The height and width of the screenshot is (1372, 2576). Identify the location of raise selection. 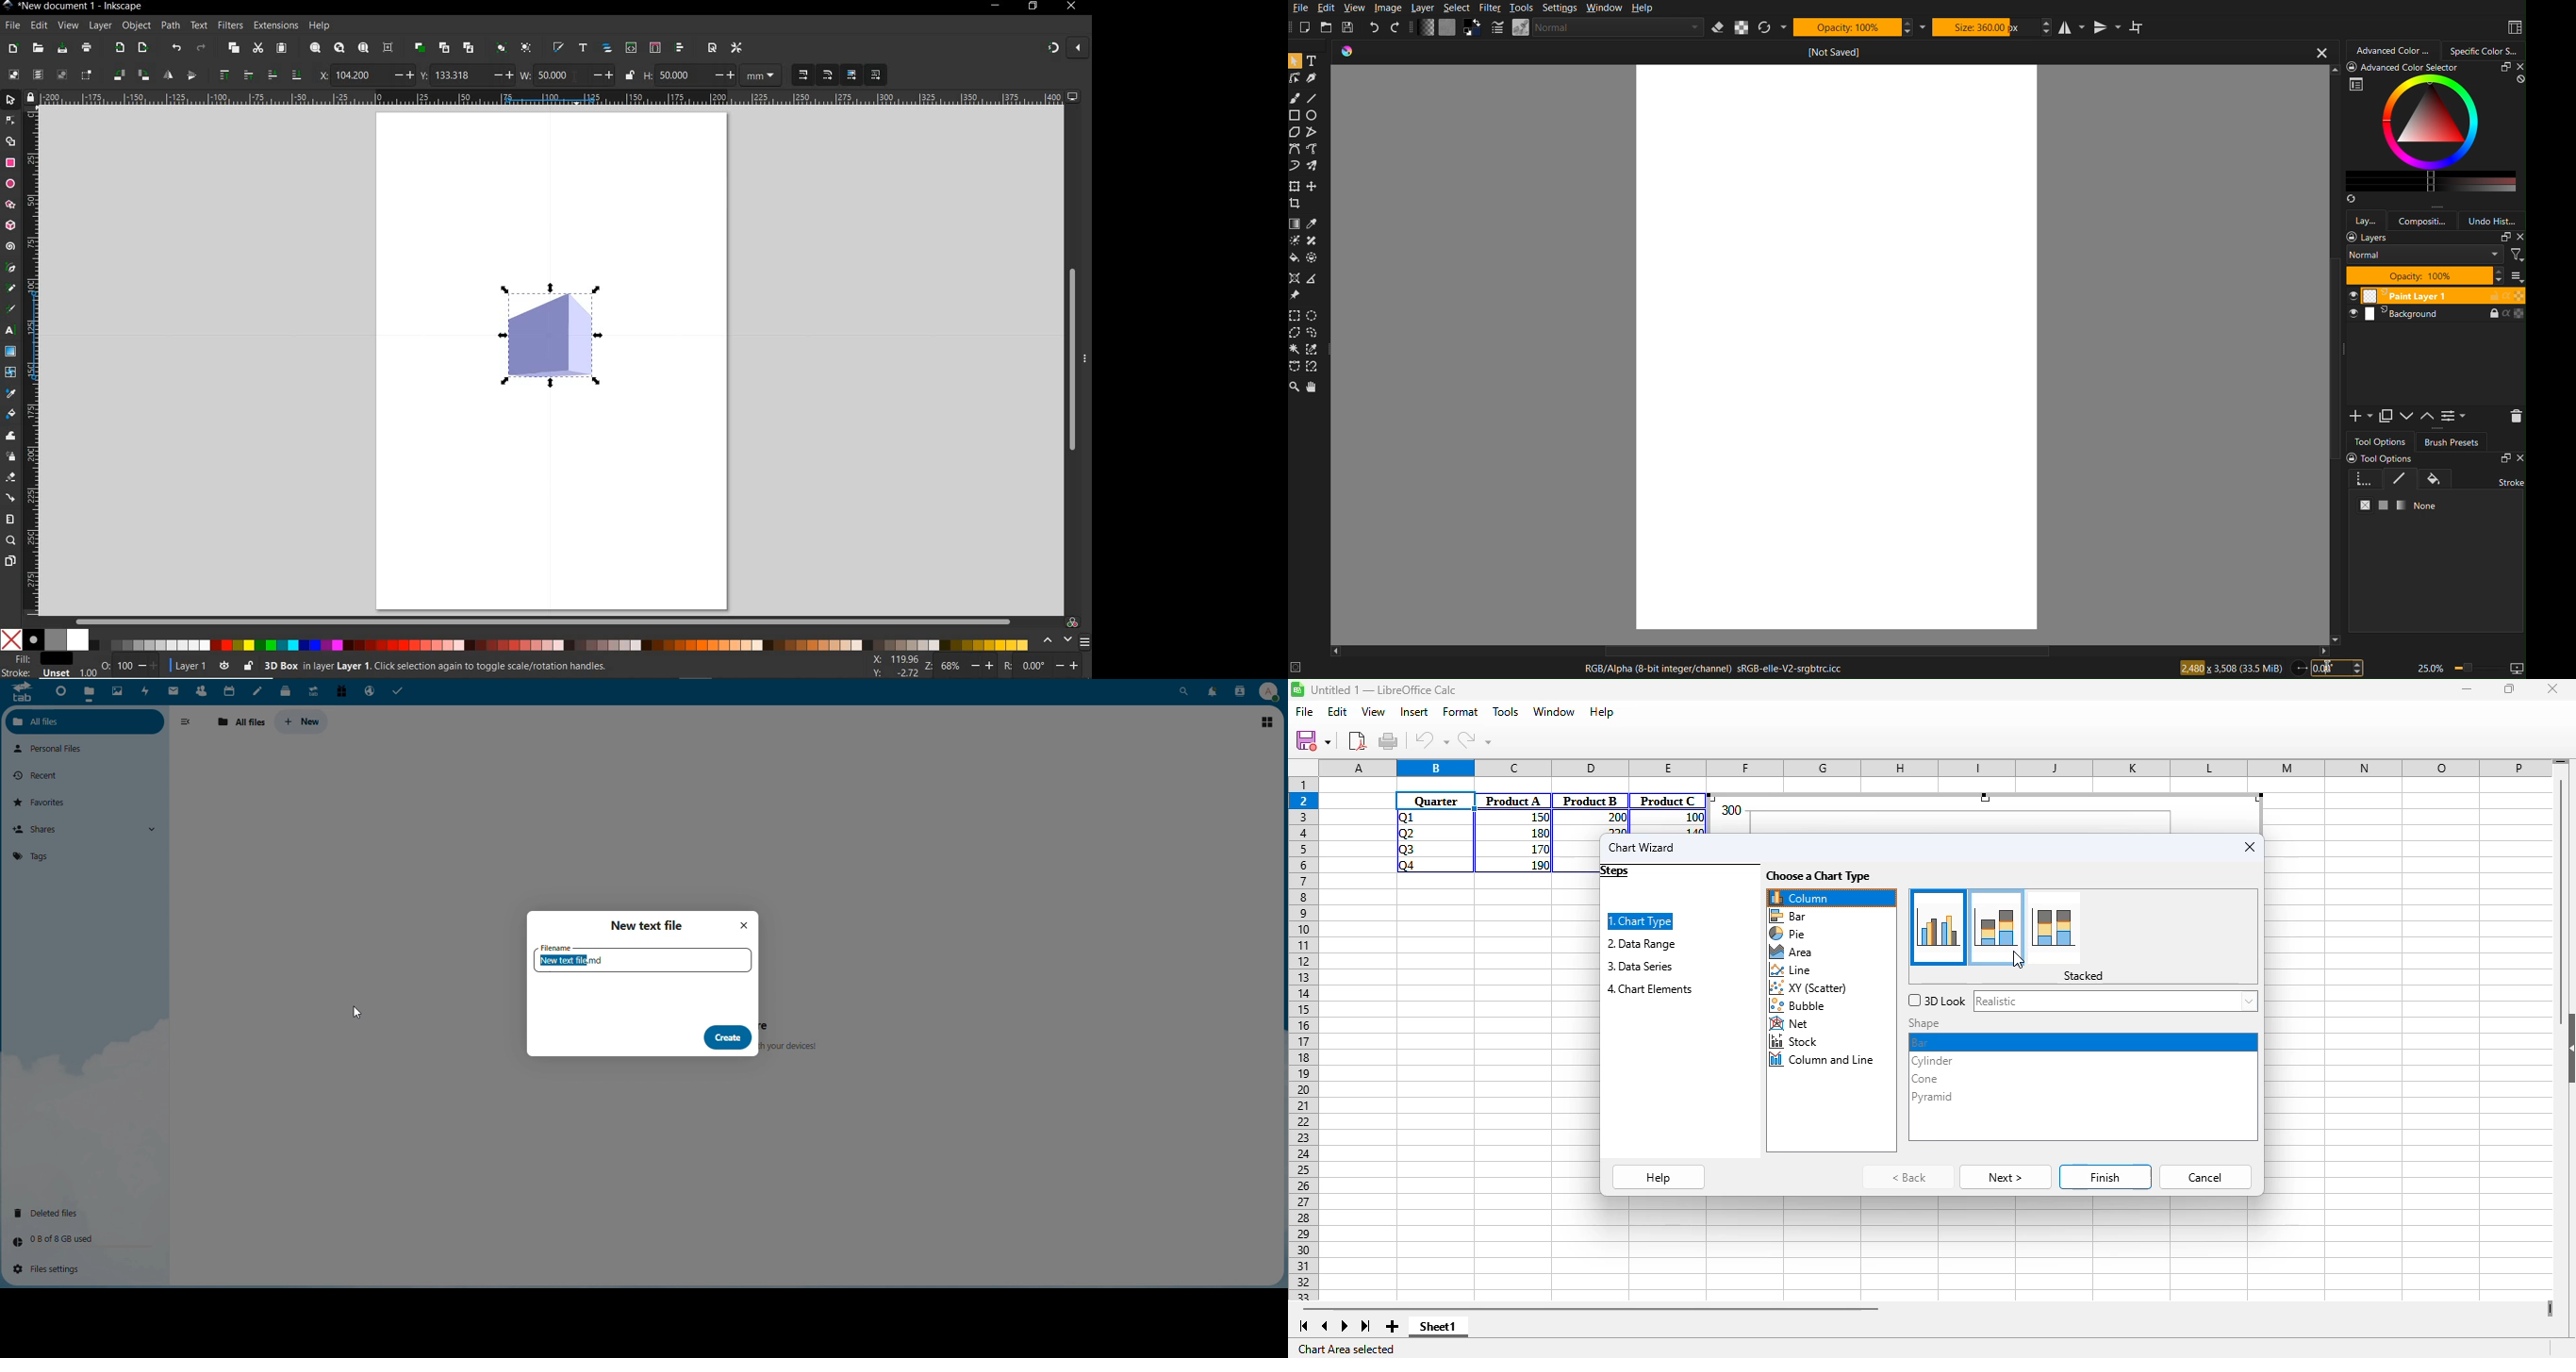
(224, 76).